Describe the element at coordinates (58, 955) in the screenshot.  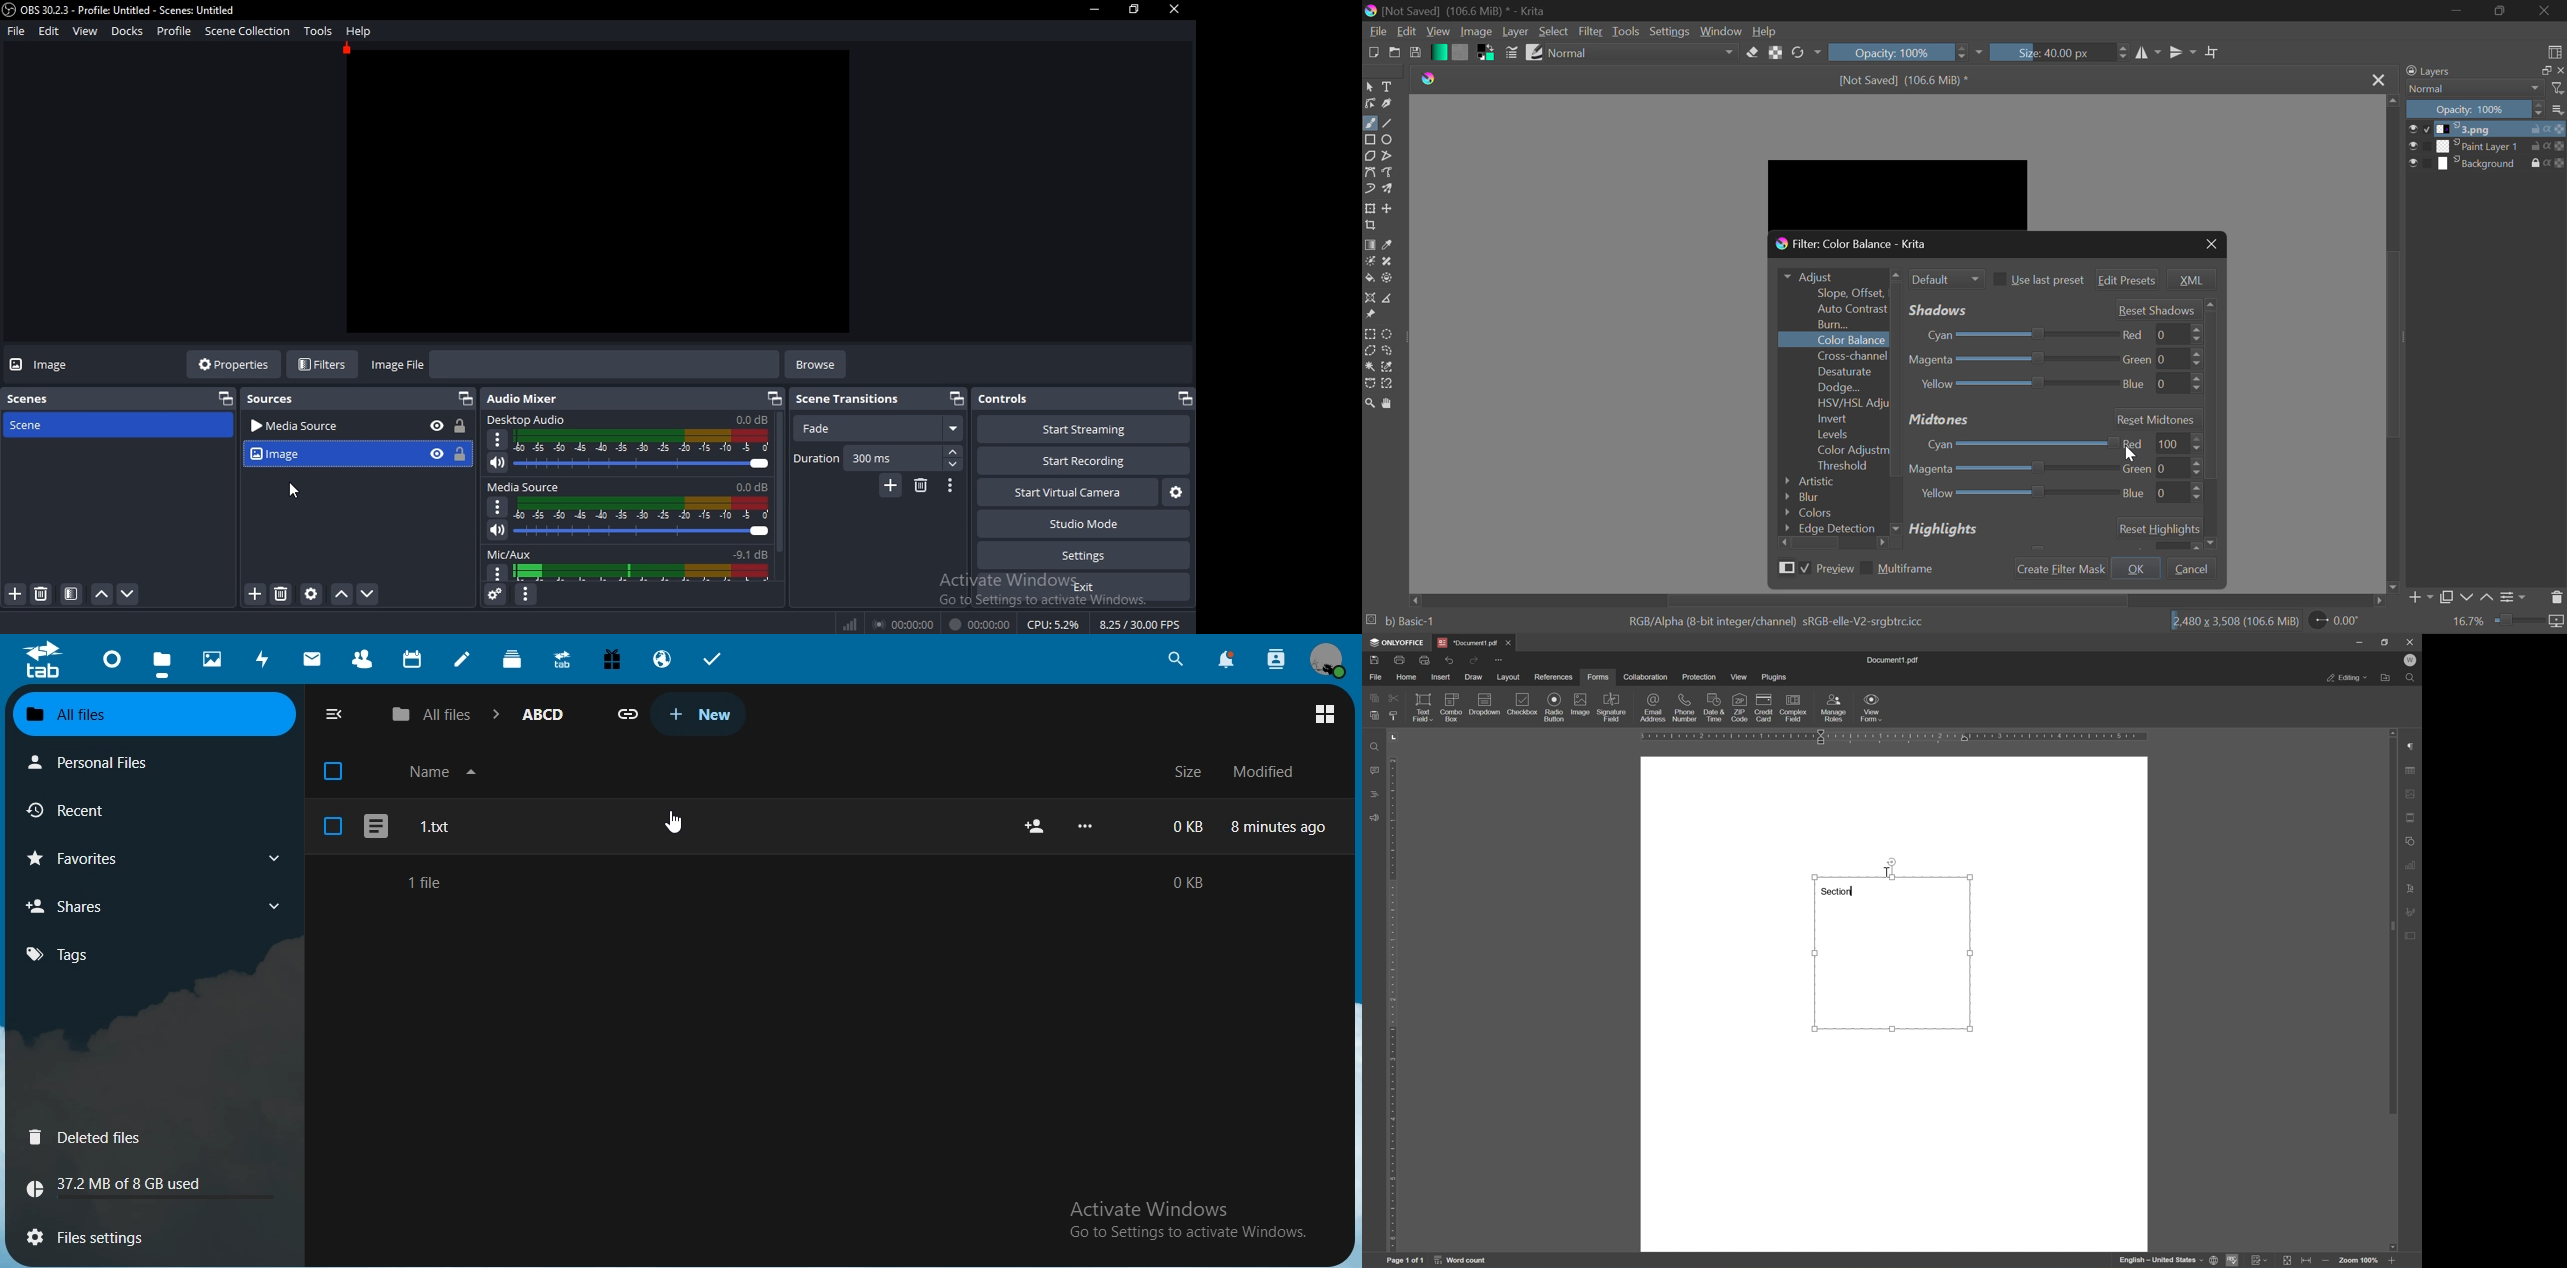
I see `tags` at that location.